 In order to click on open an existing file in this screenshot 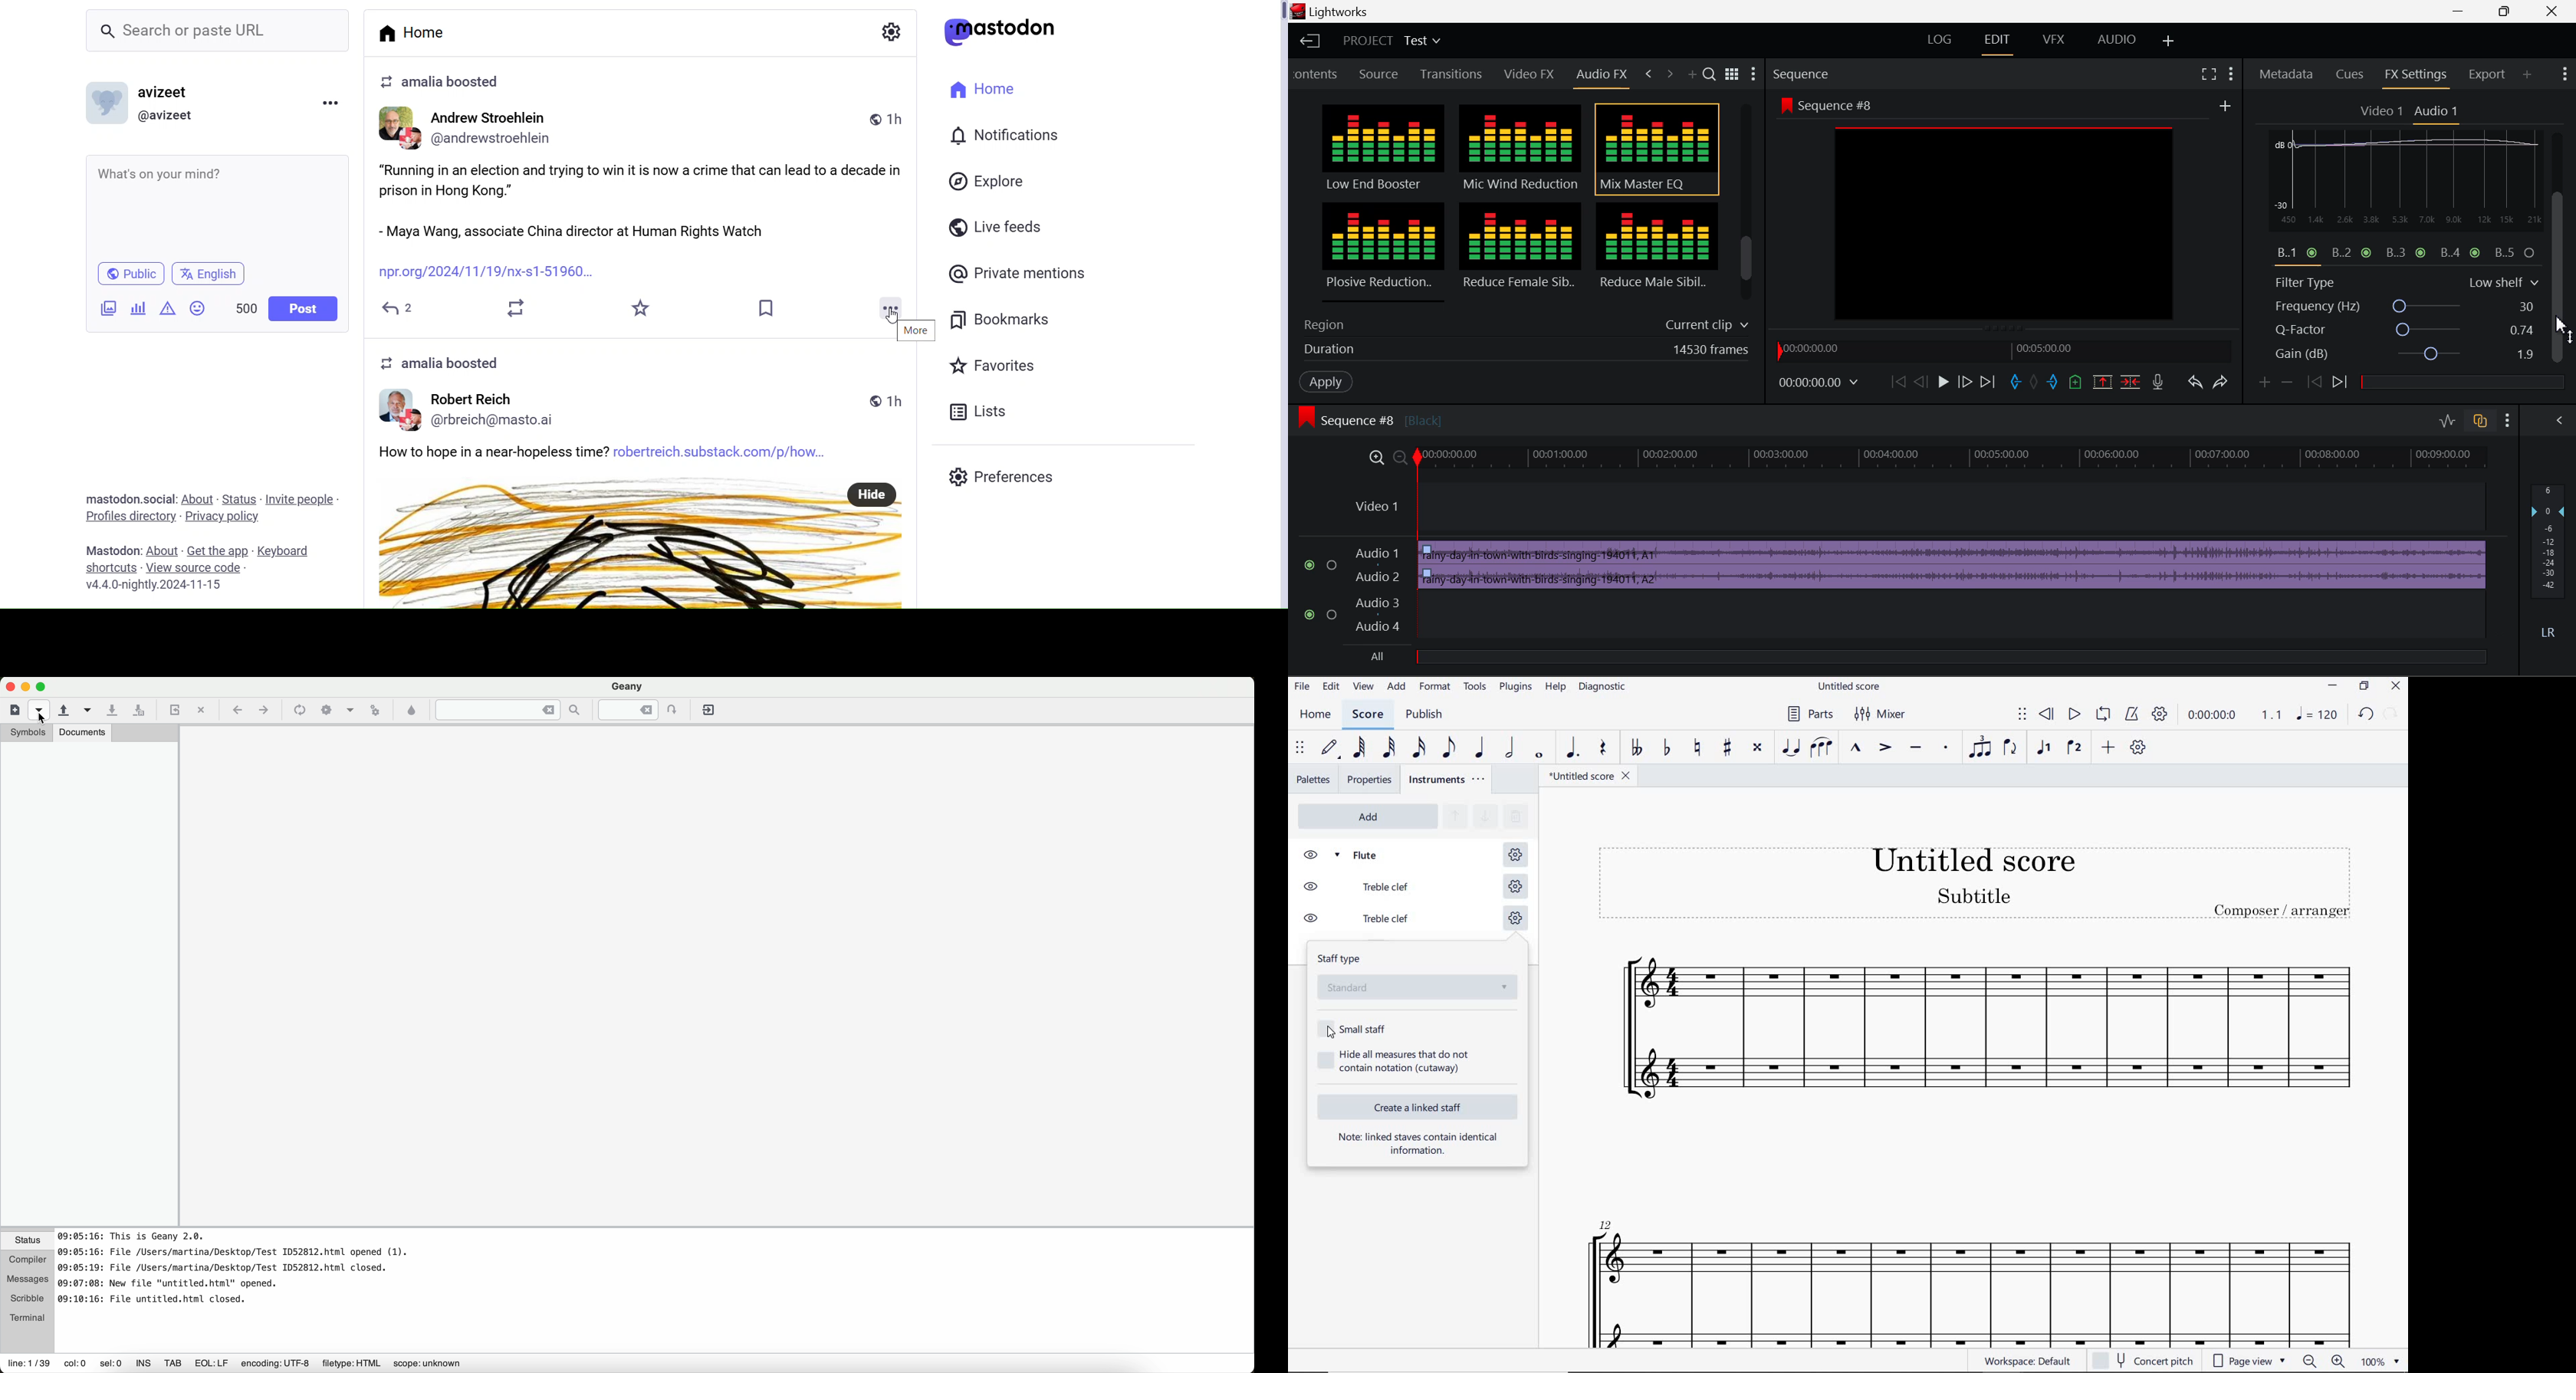, I will do `click(63, 709)`.